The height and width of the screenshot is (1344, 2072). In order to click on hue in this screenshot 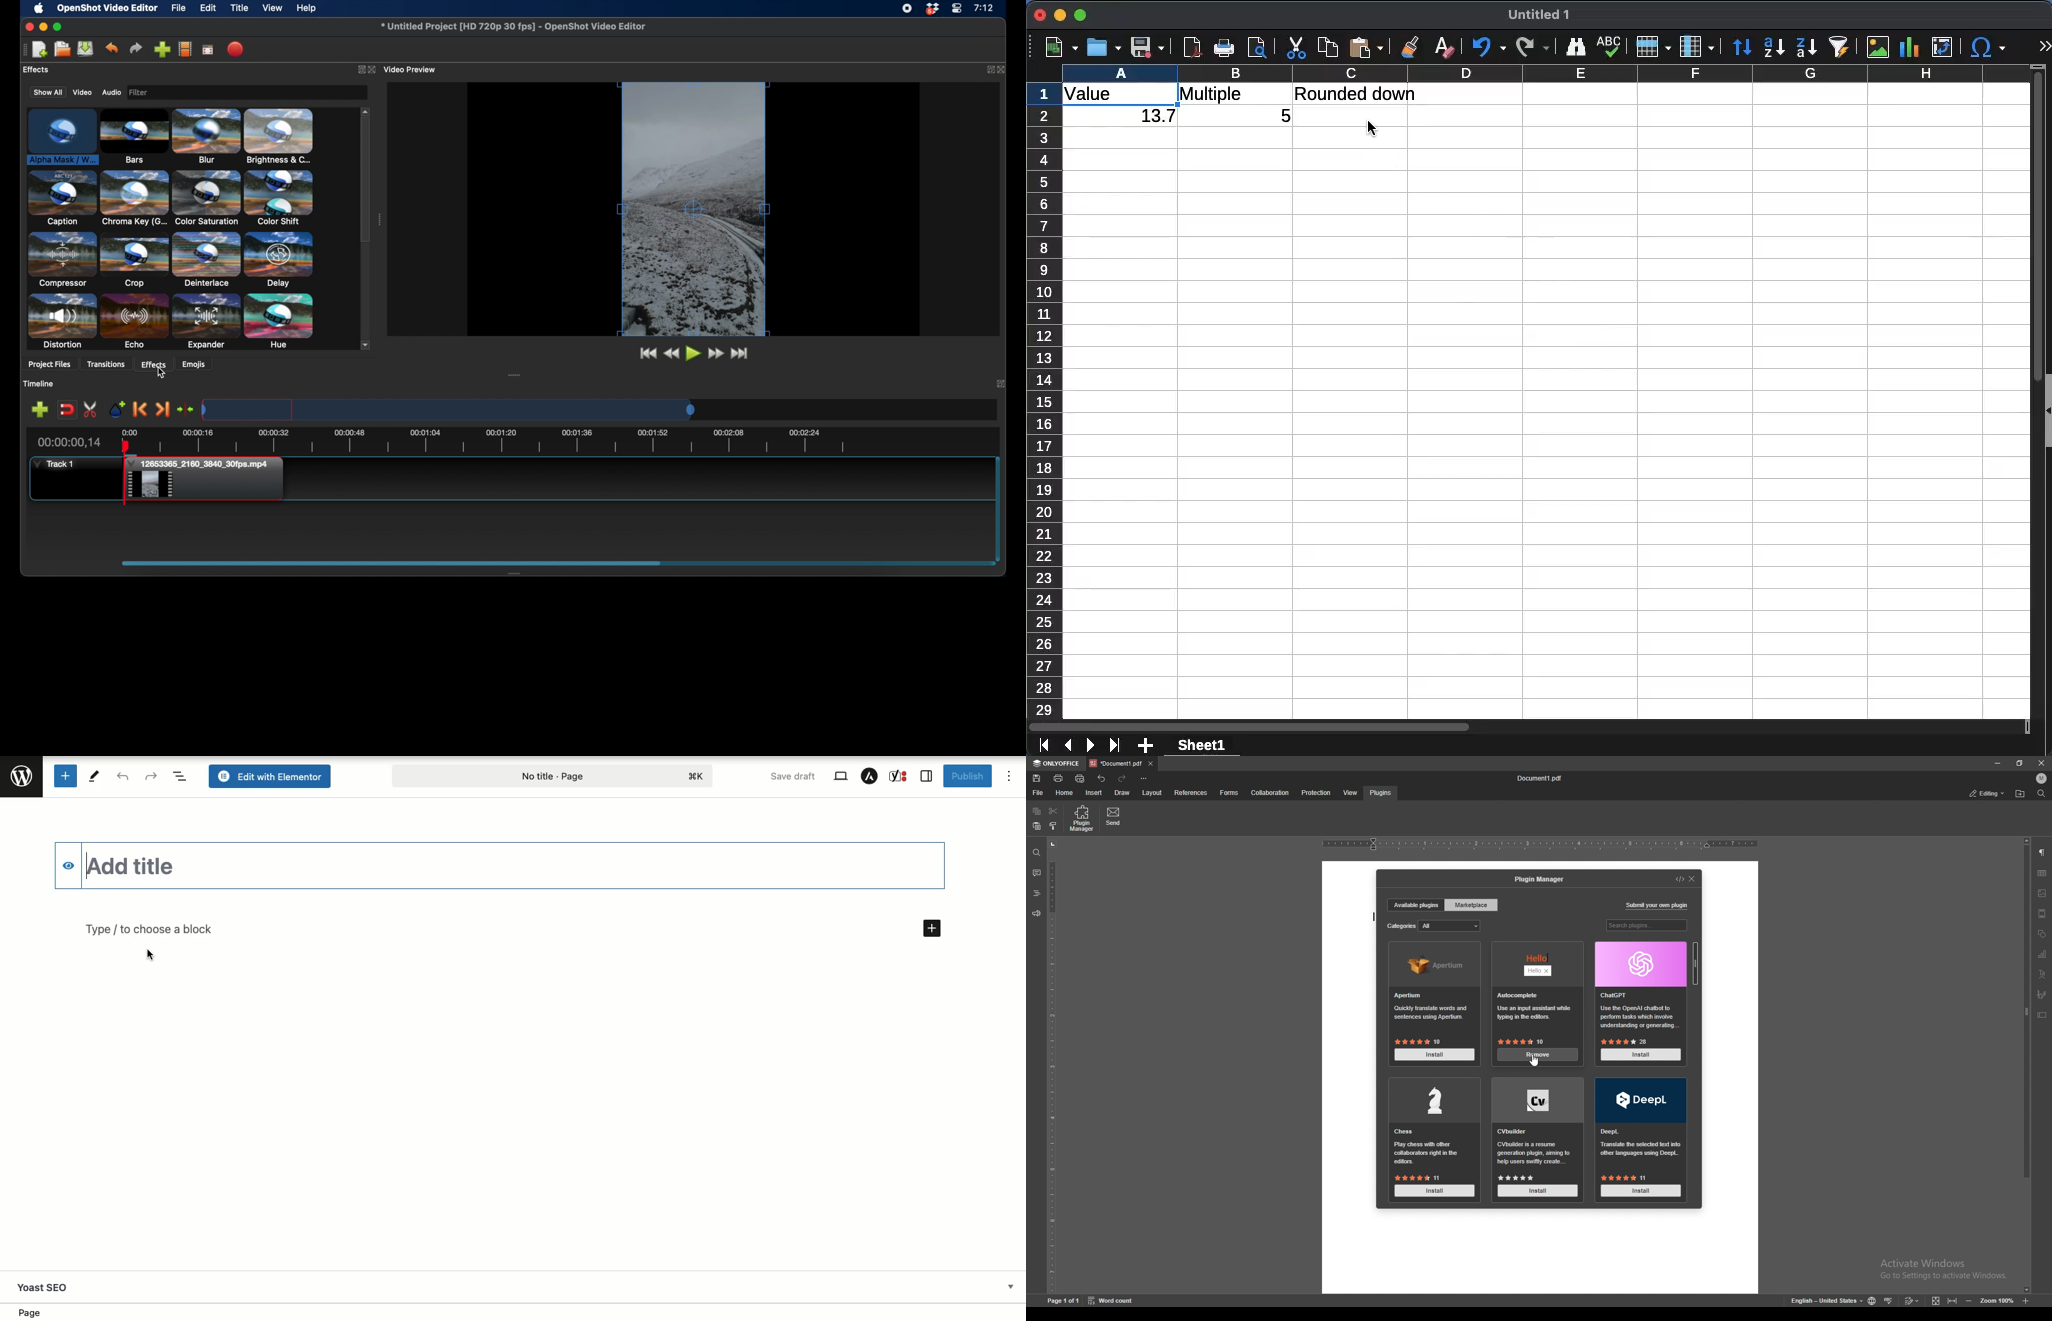, I will do `click(279, 322)`.